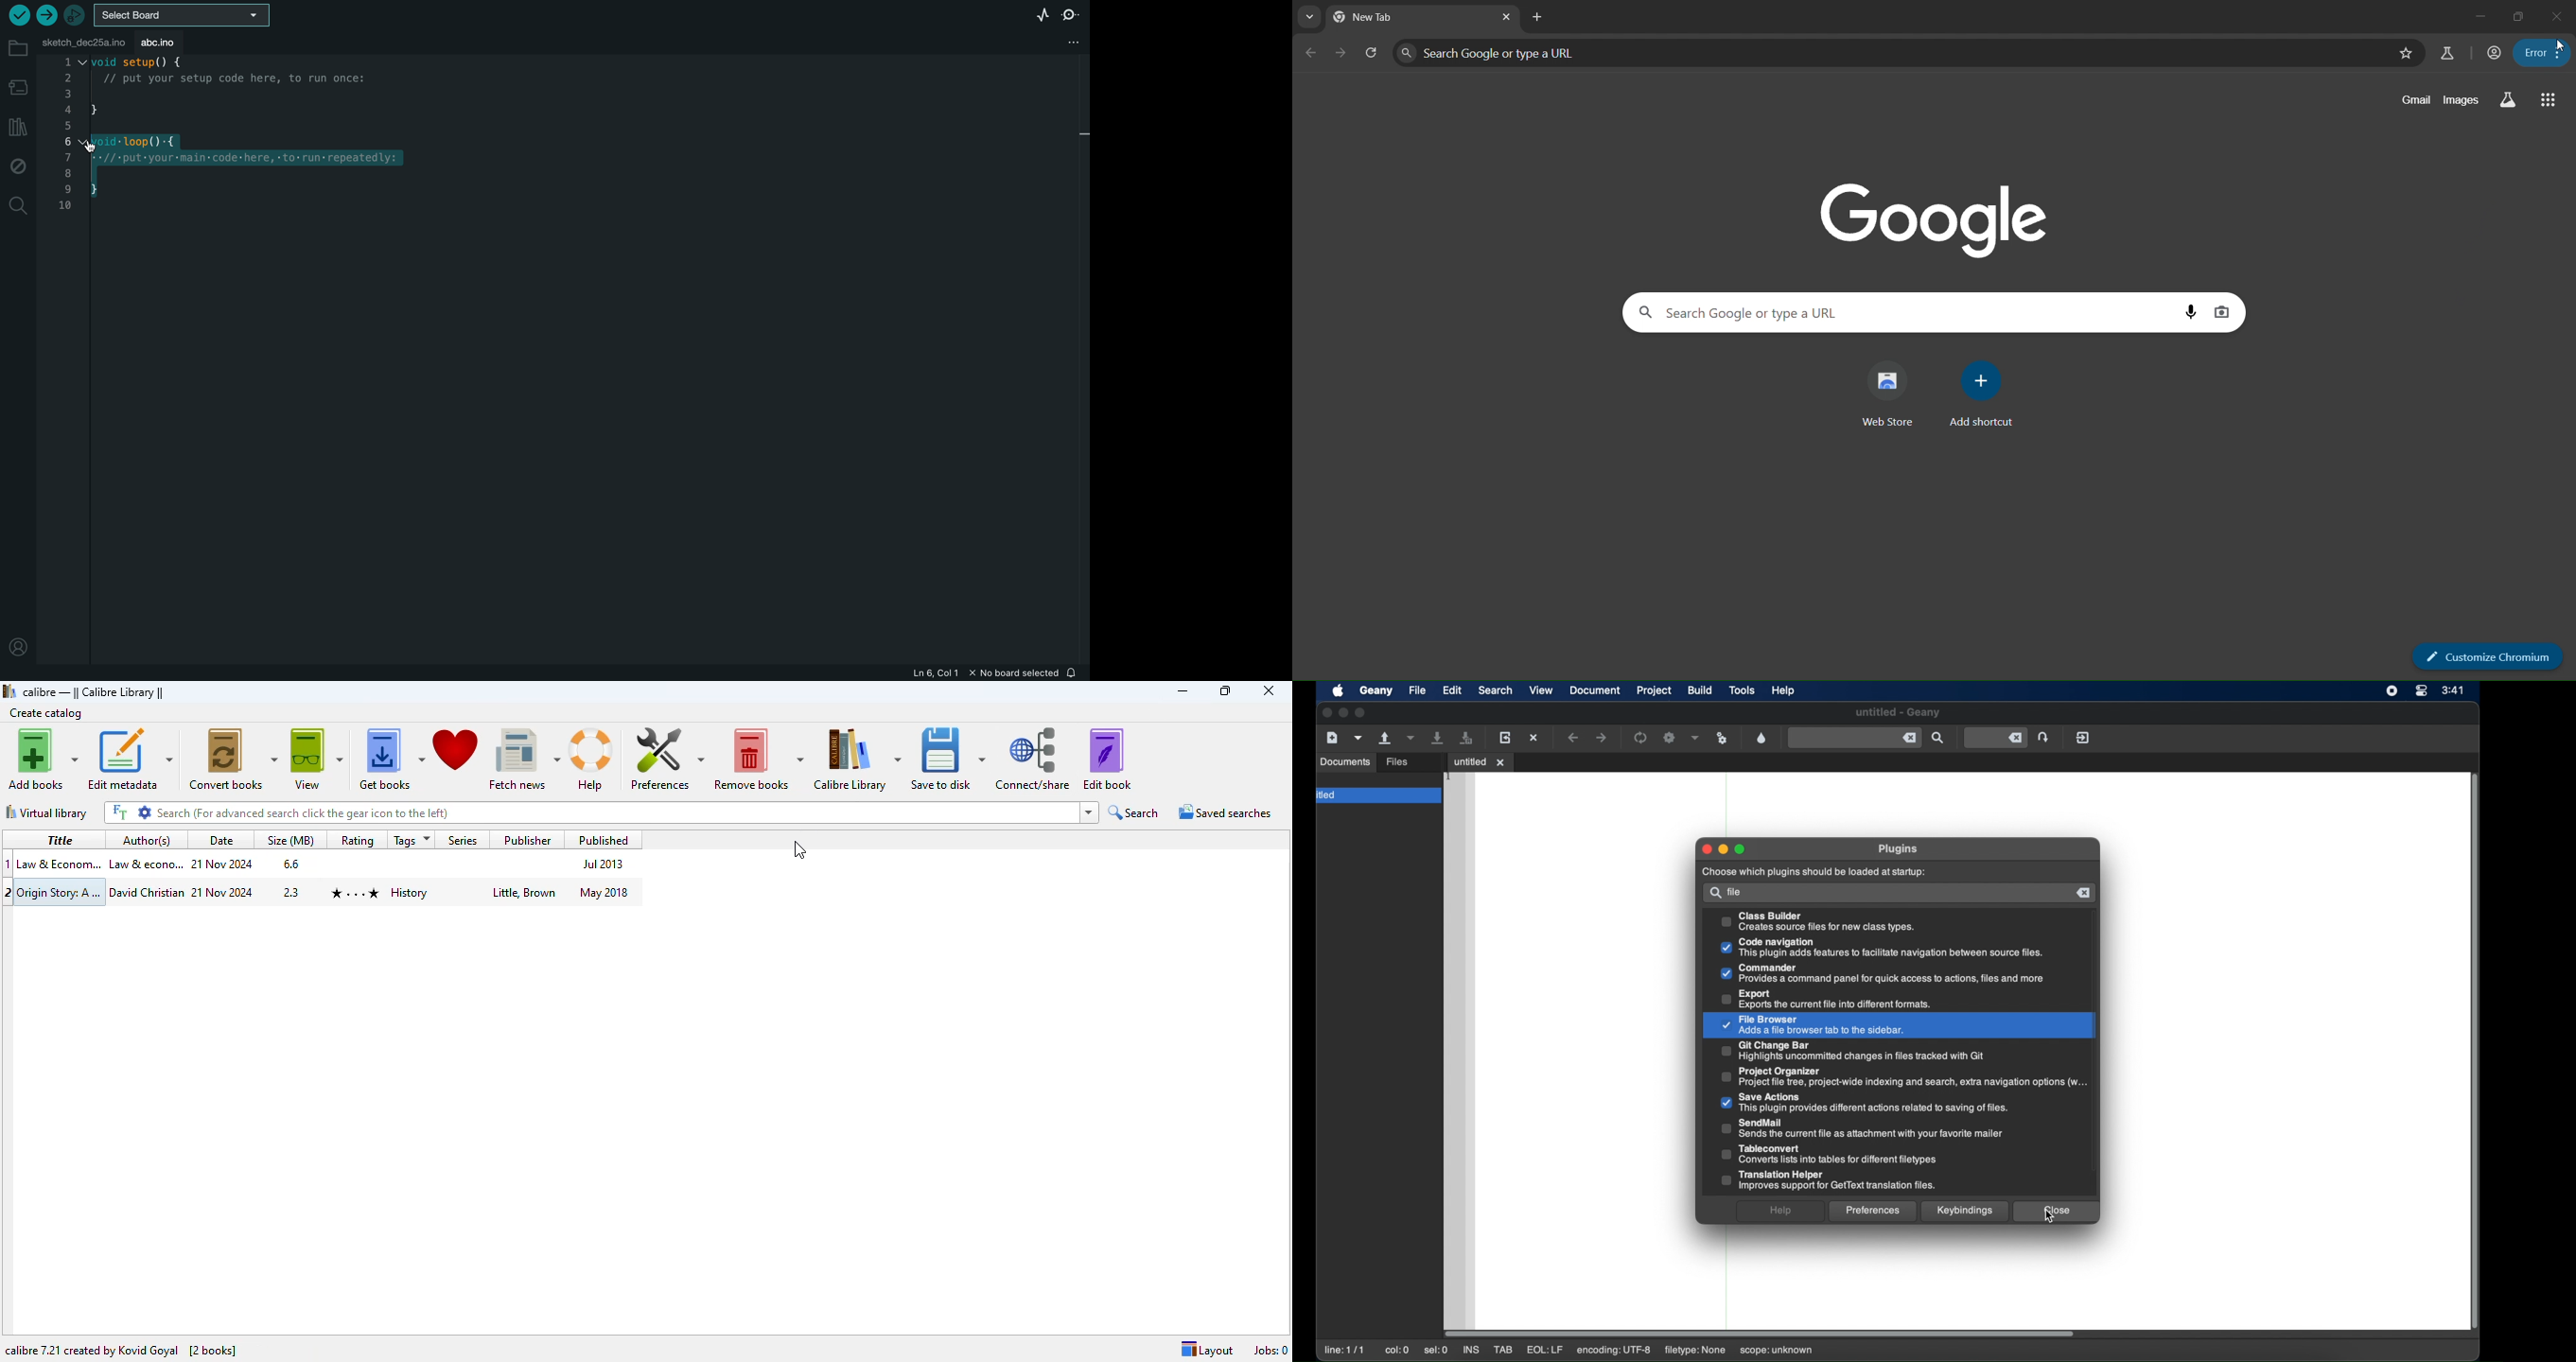 The image size is (2576, 1372). I want to click on close, so click(2560, 18).